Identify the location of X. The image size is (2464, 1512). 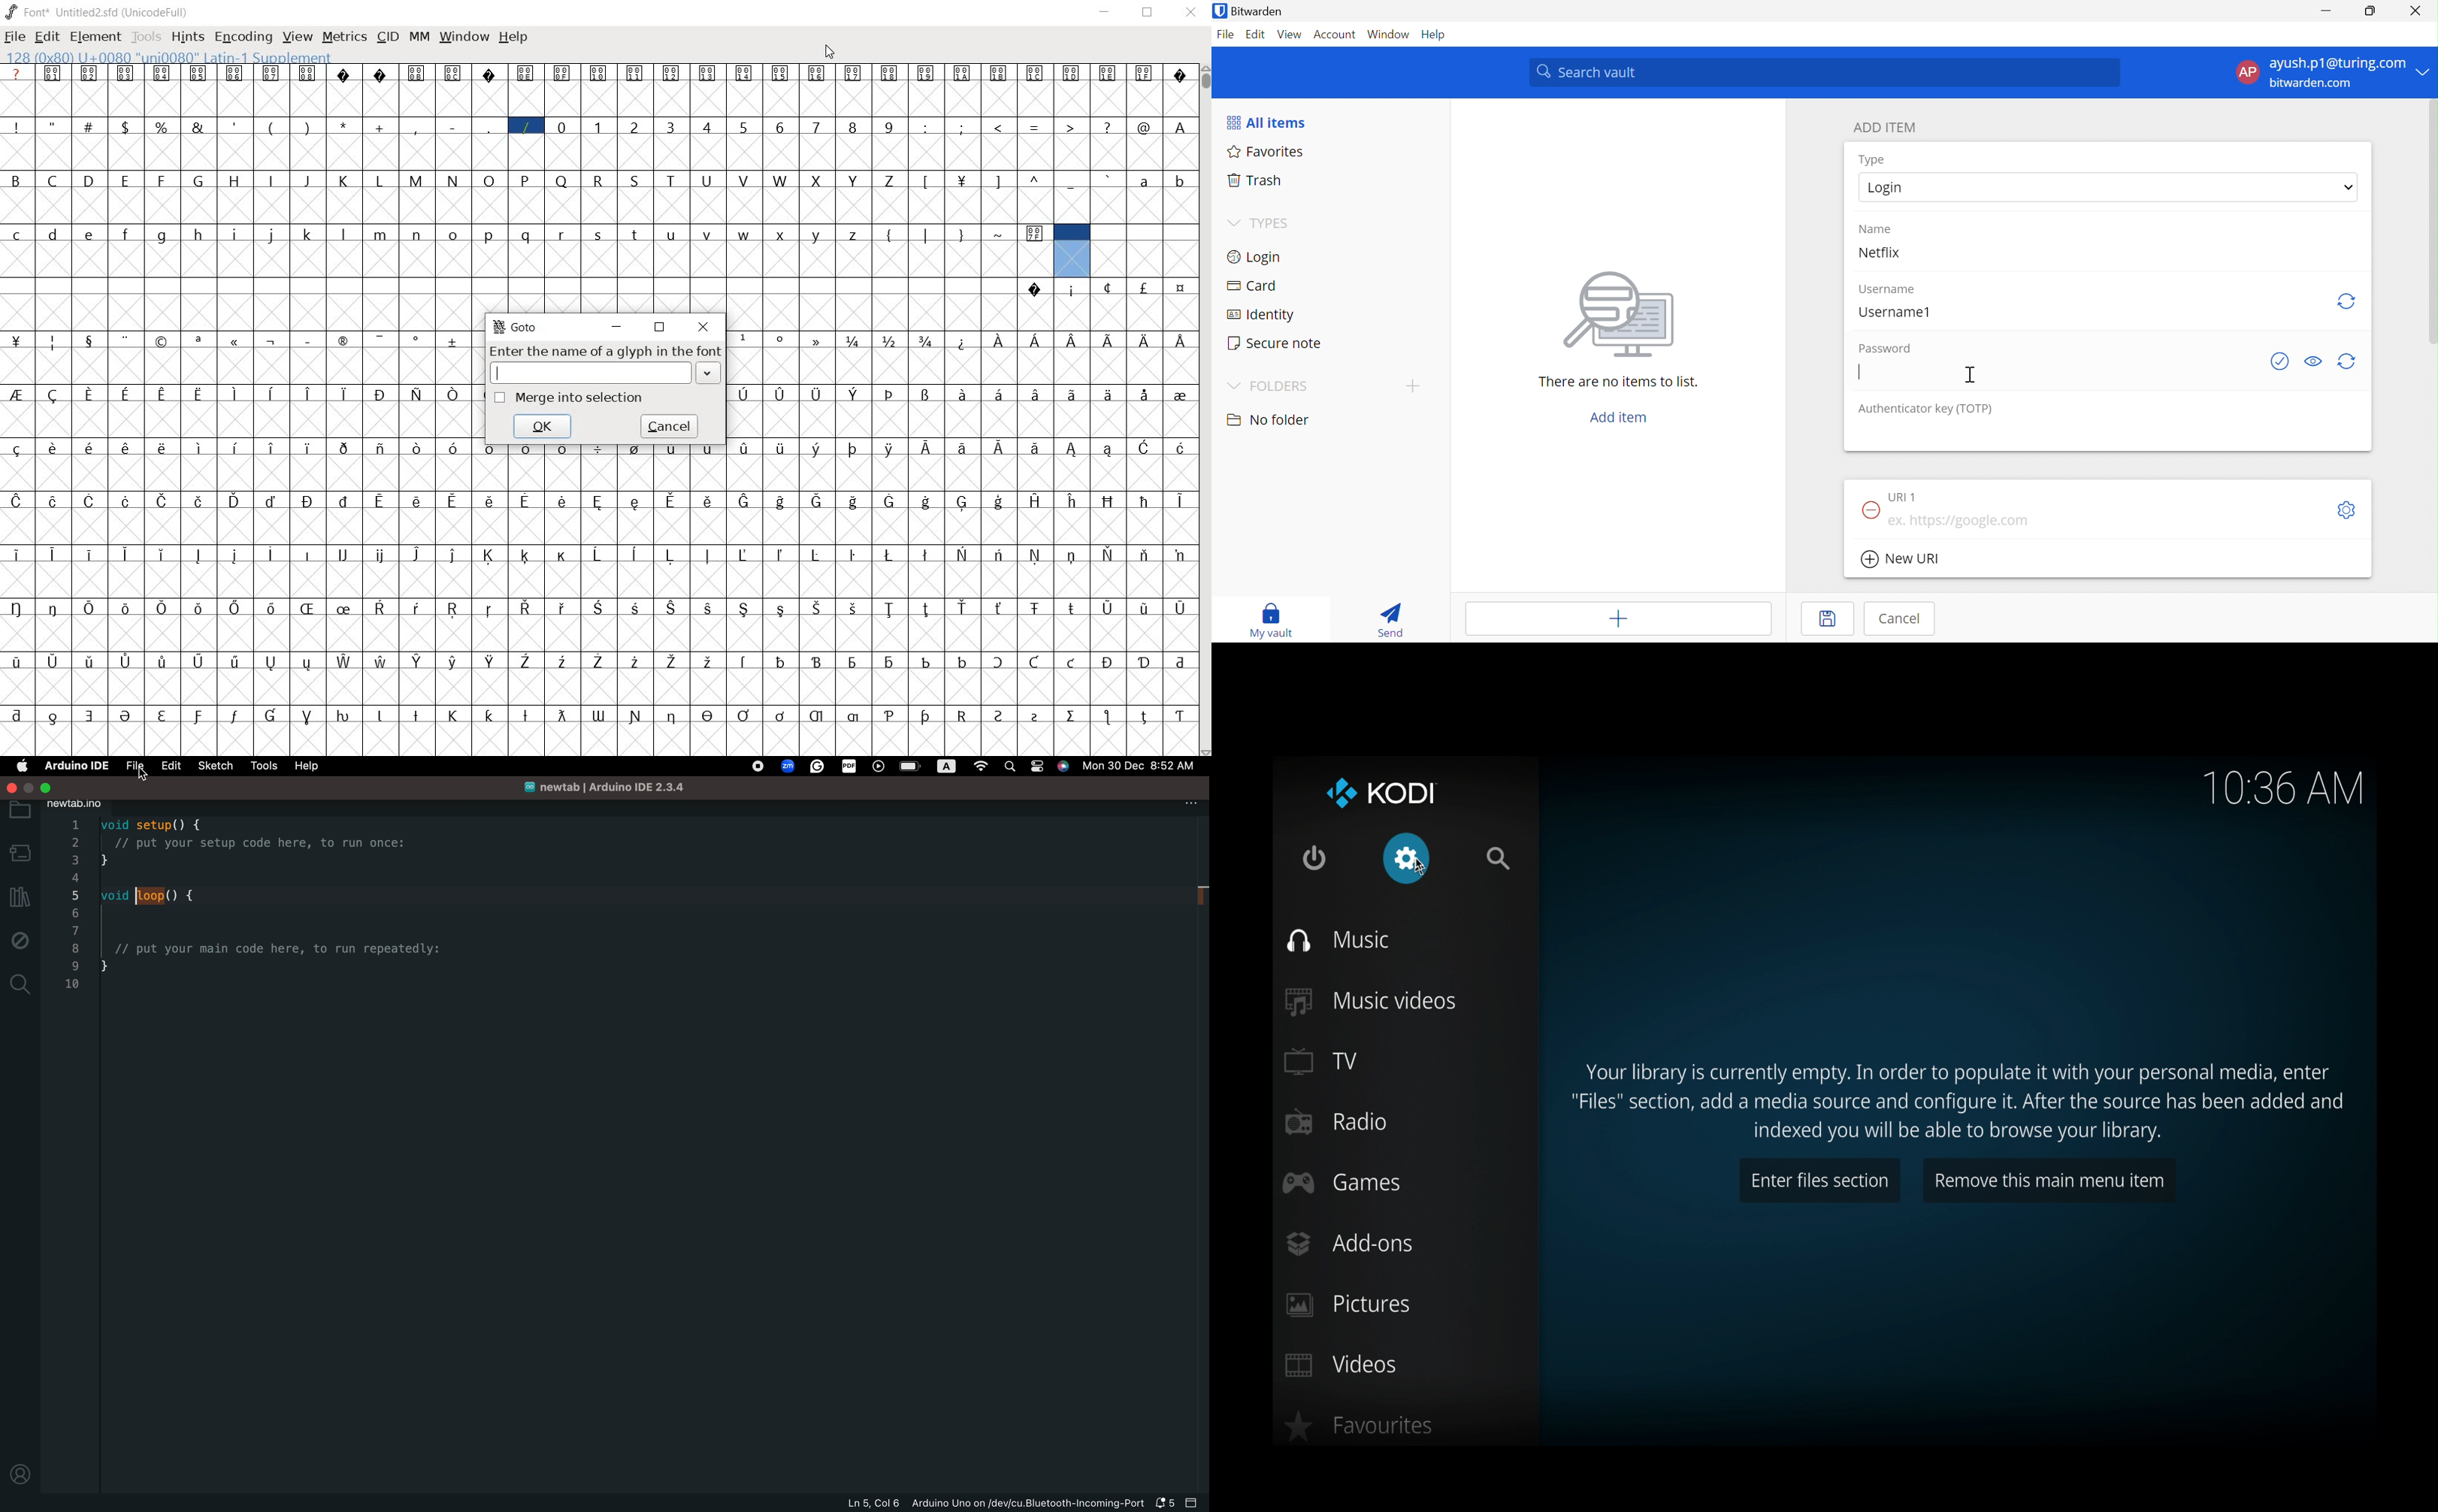
(818, 180).